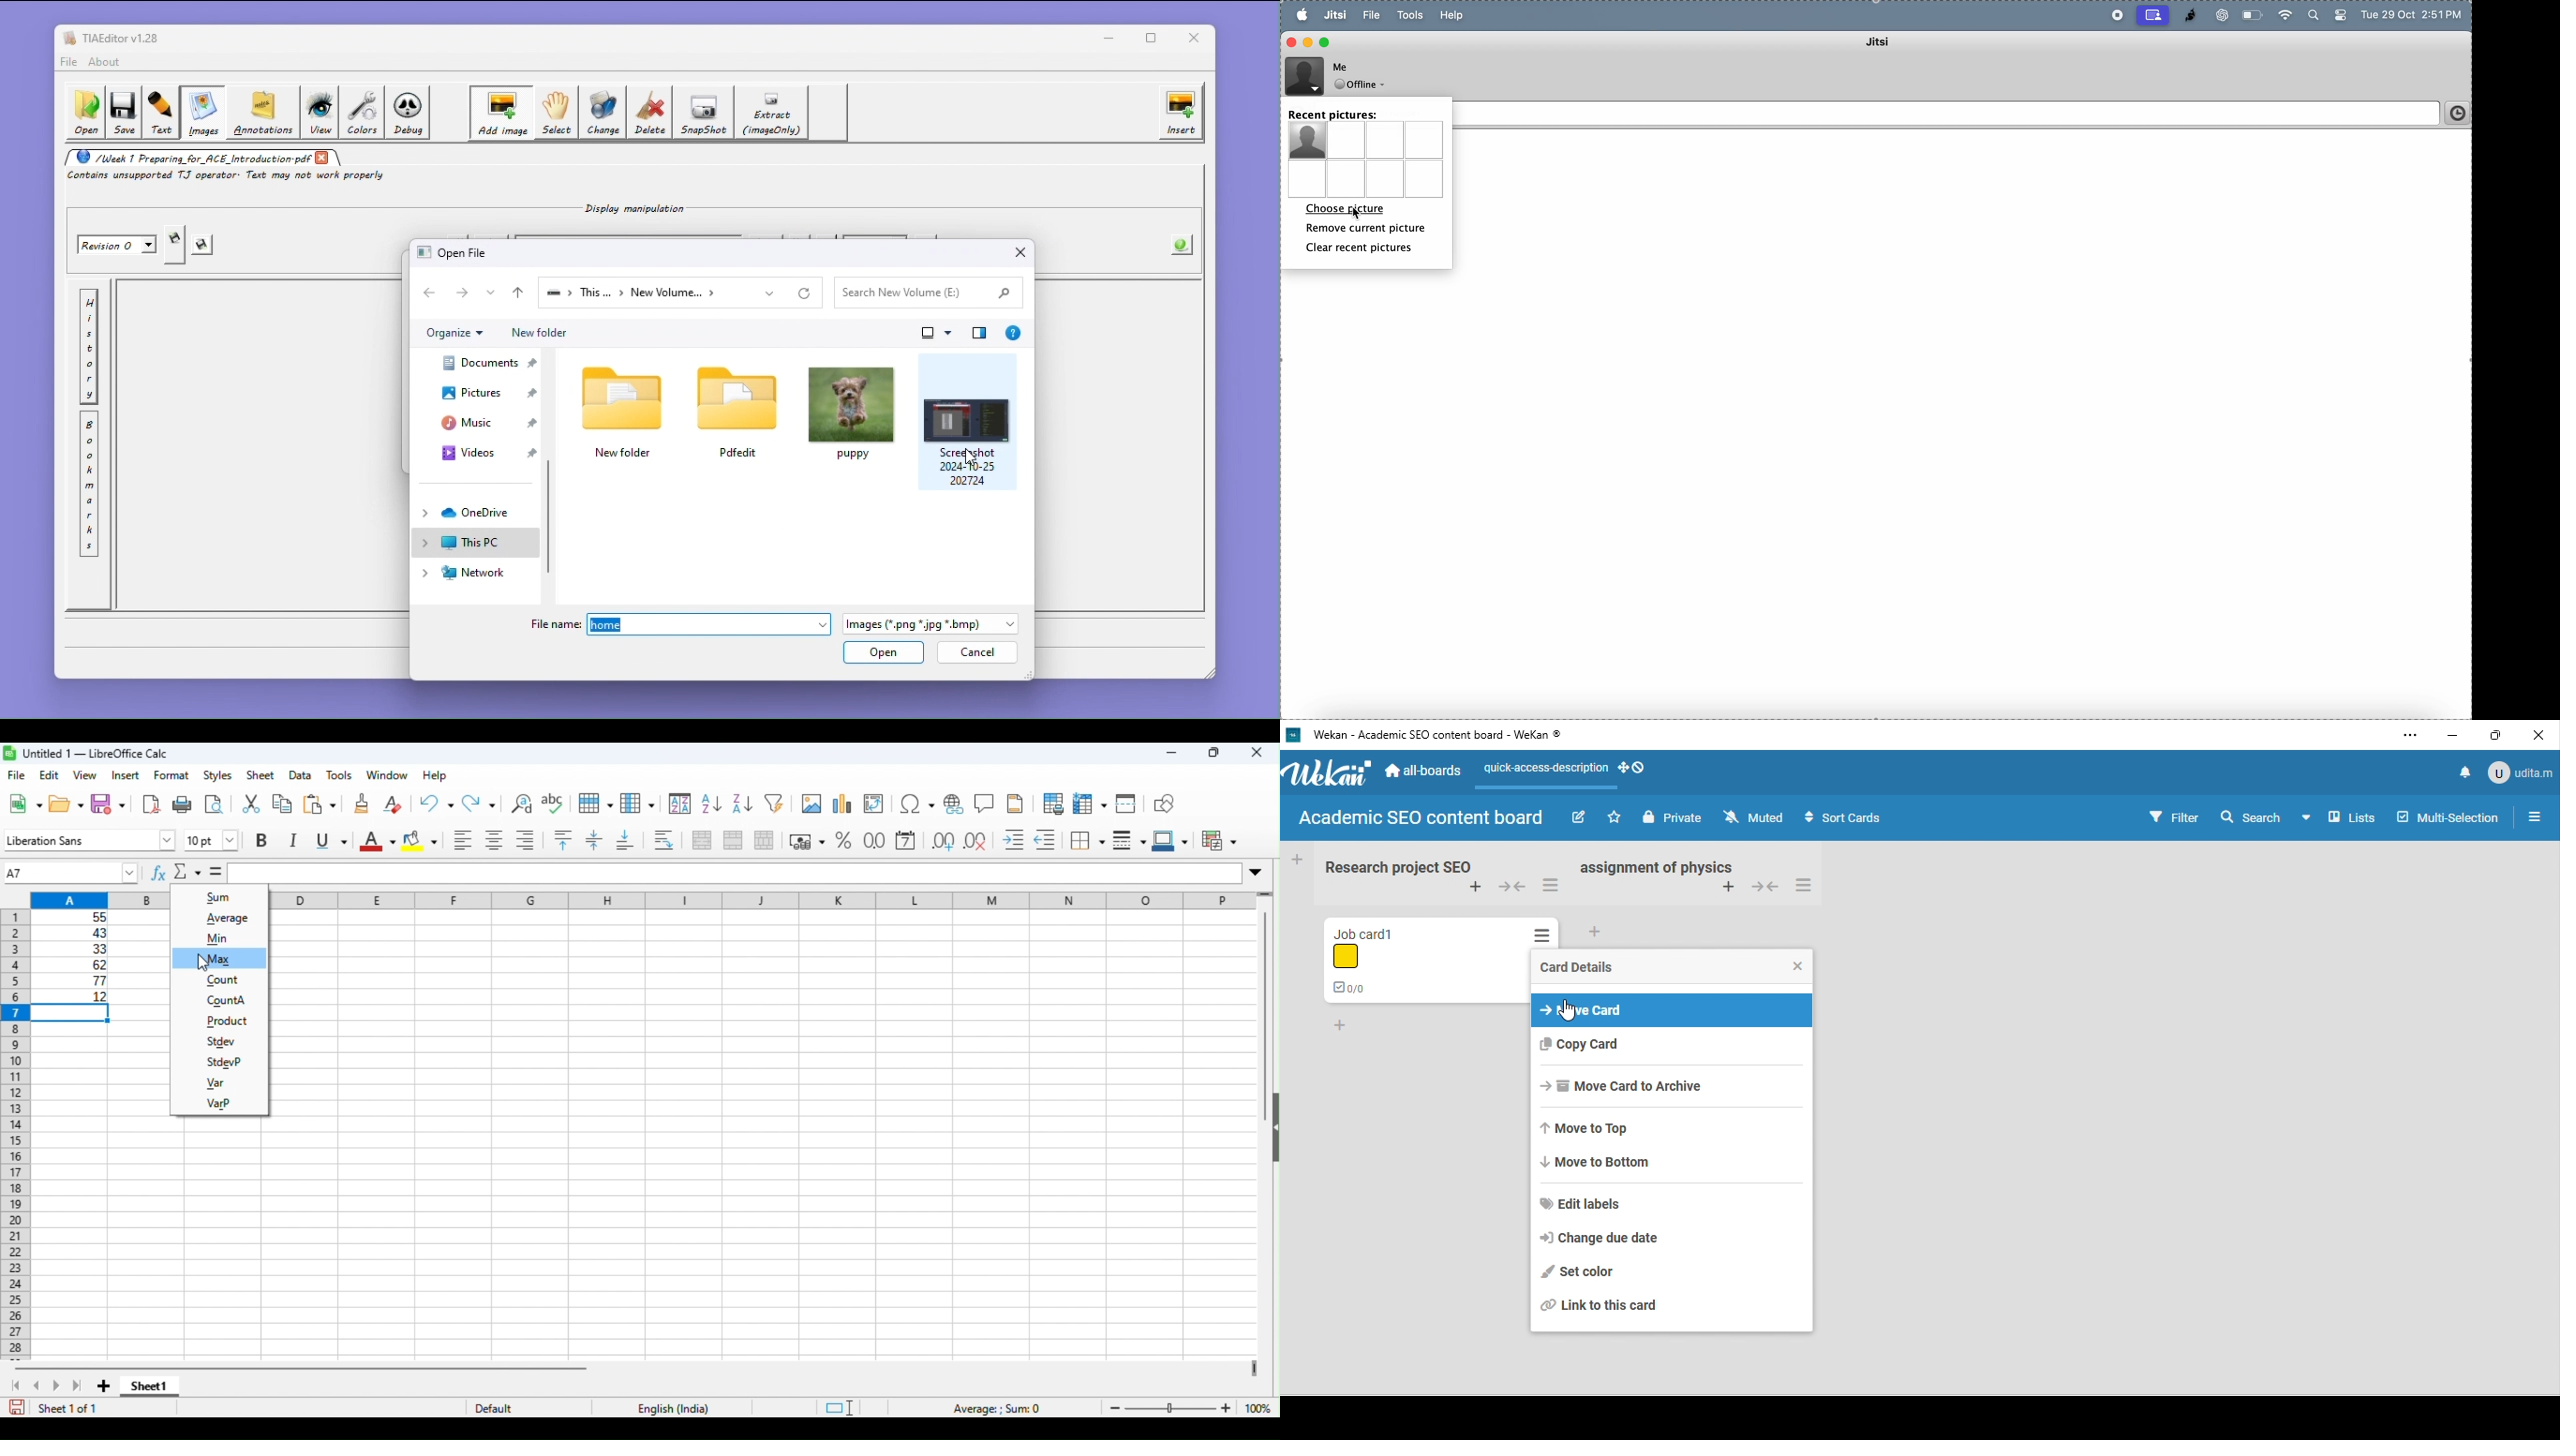 The width and height of the screenshot is (2576, 1456). Describe the element at coordinates (225, 937) in the screenshot. I see `Min` at that location.